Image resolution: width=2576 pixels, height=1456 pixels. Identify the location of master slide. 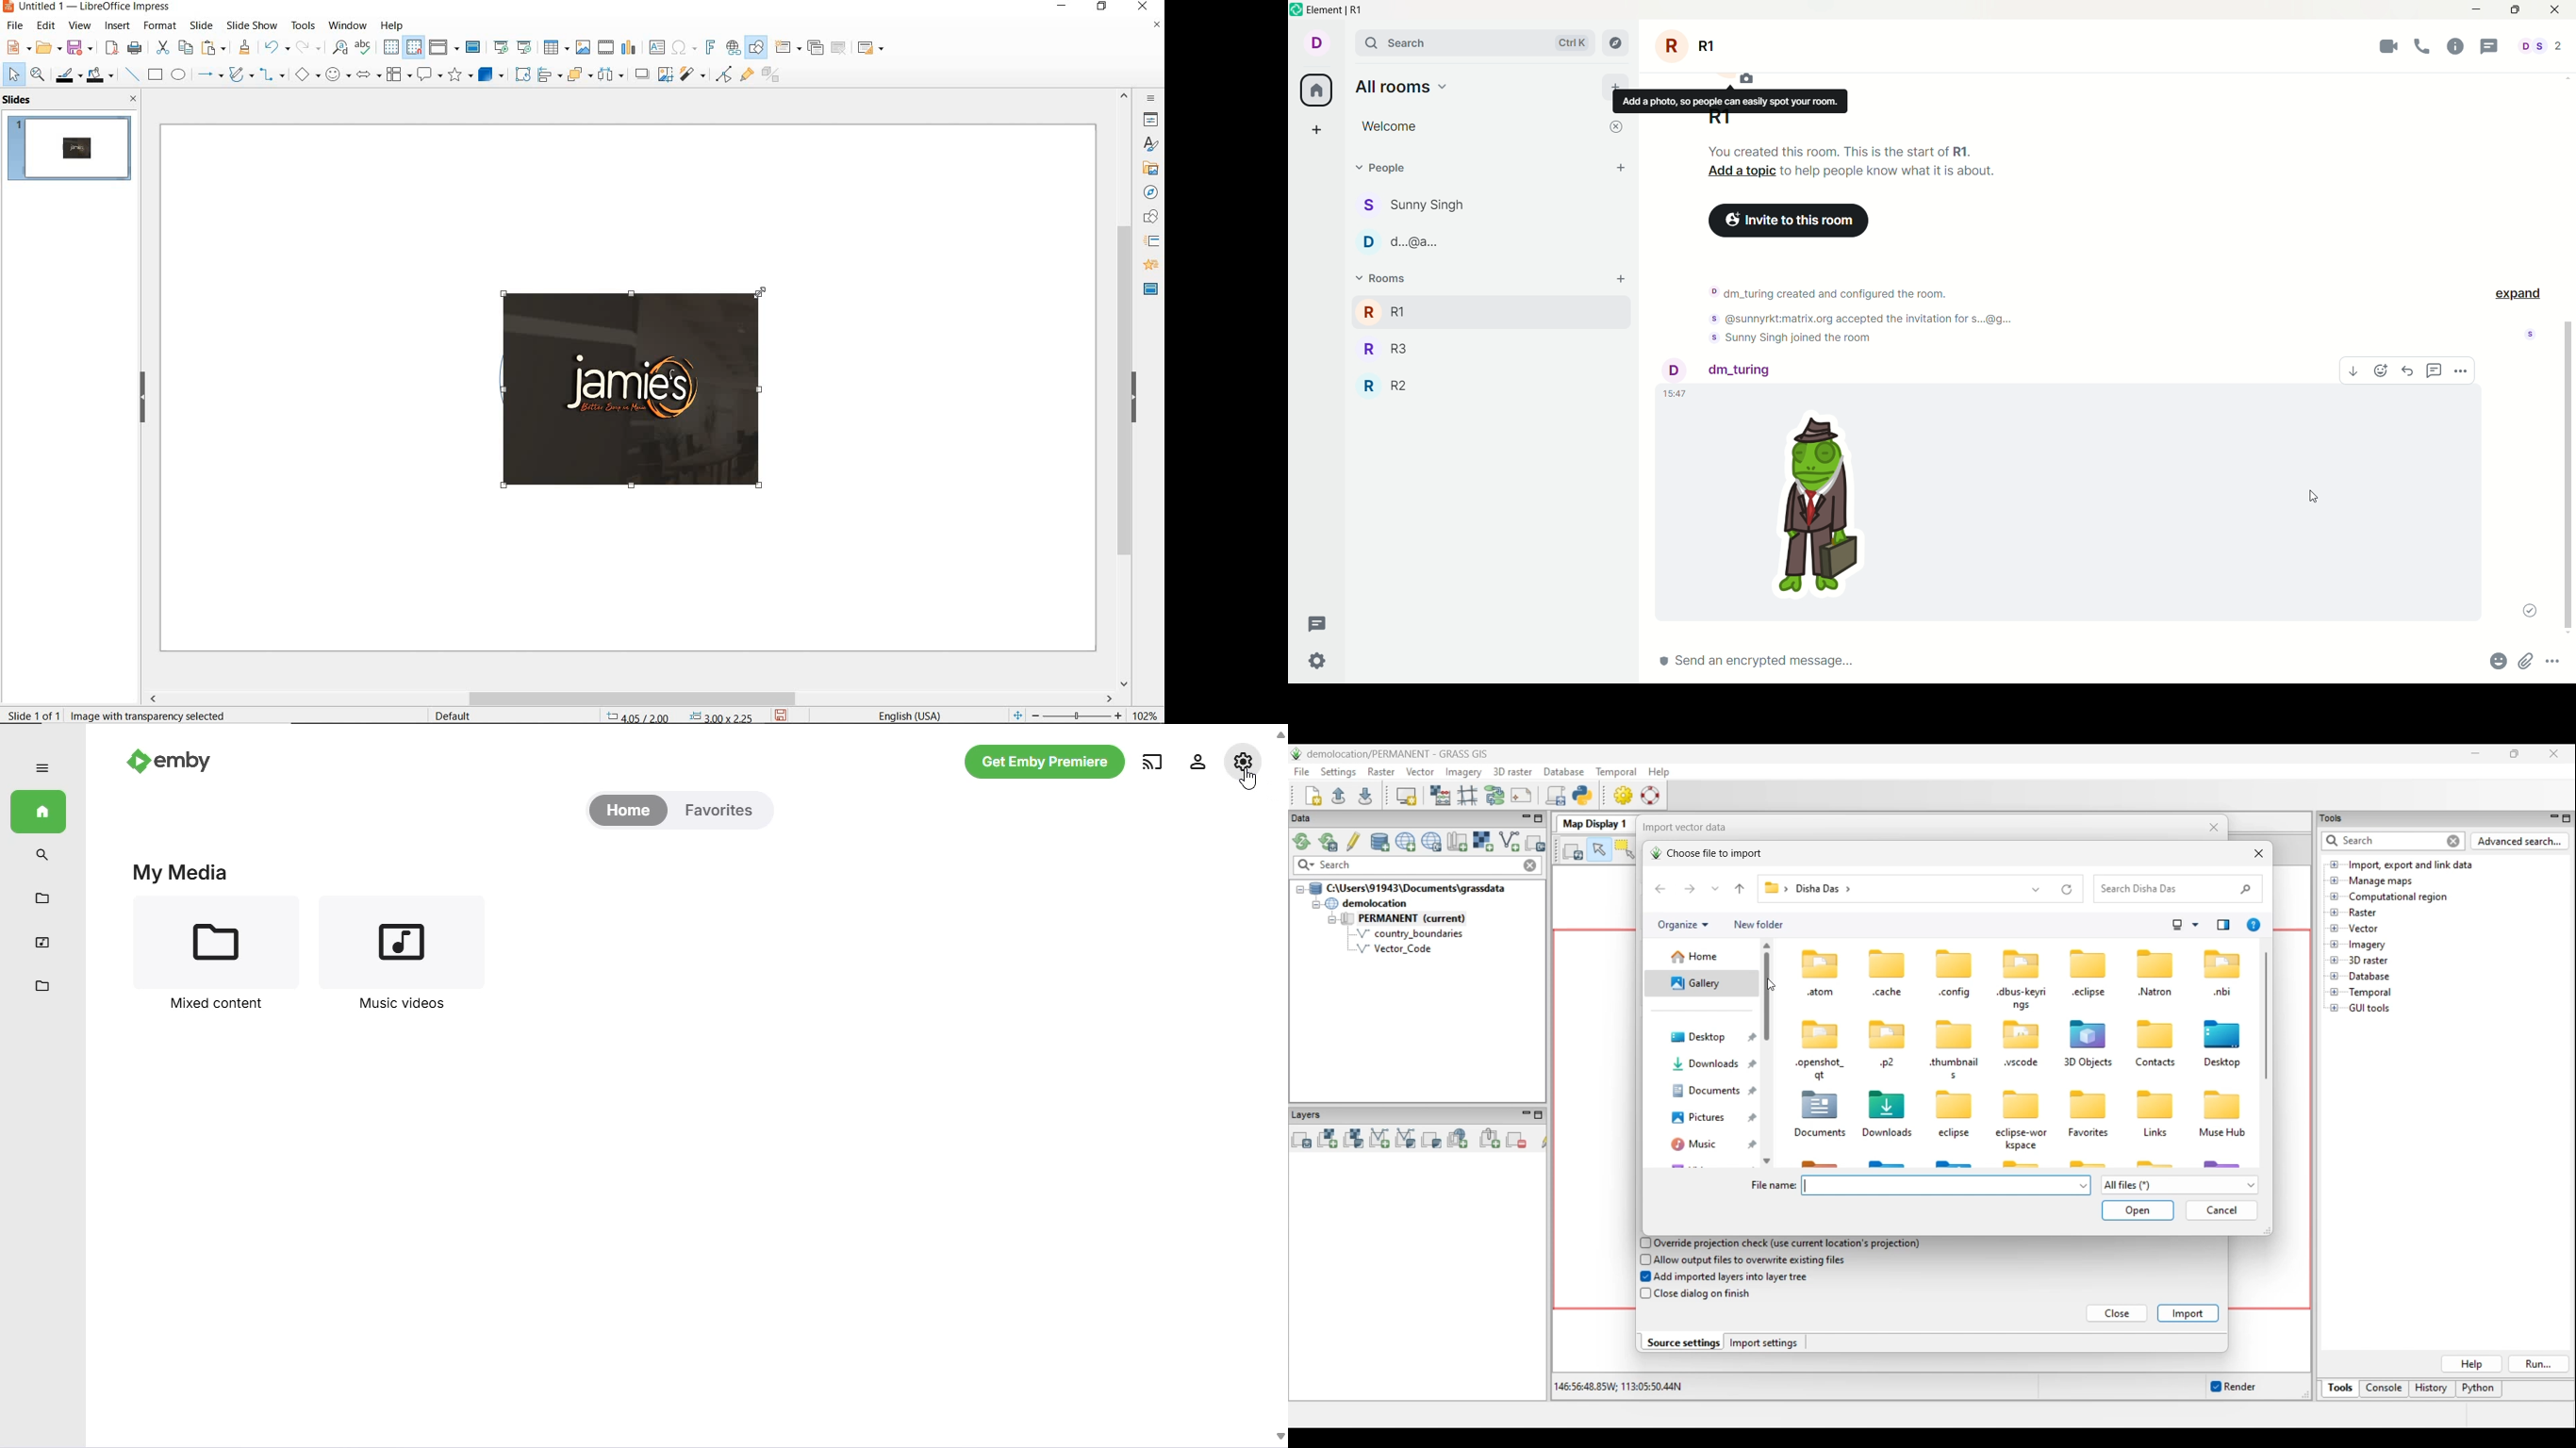
(475, 48).